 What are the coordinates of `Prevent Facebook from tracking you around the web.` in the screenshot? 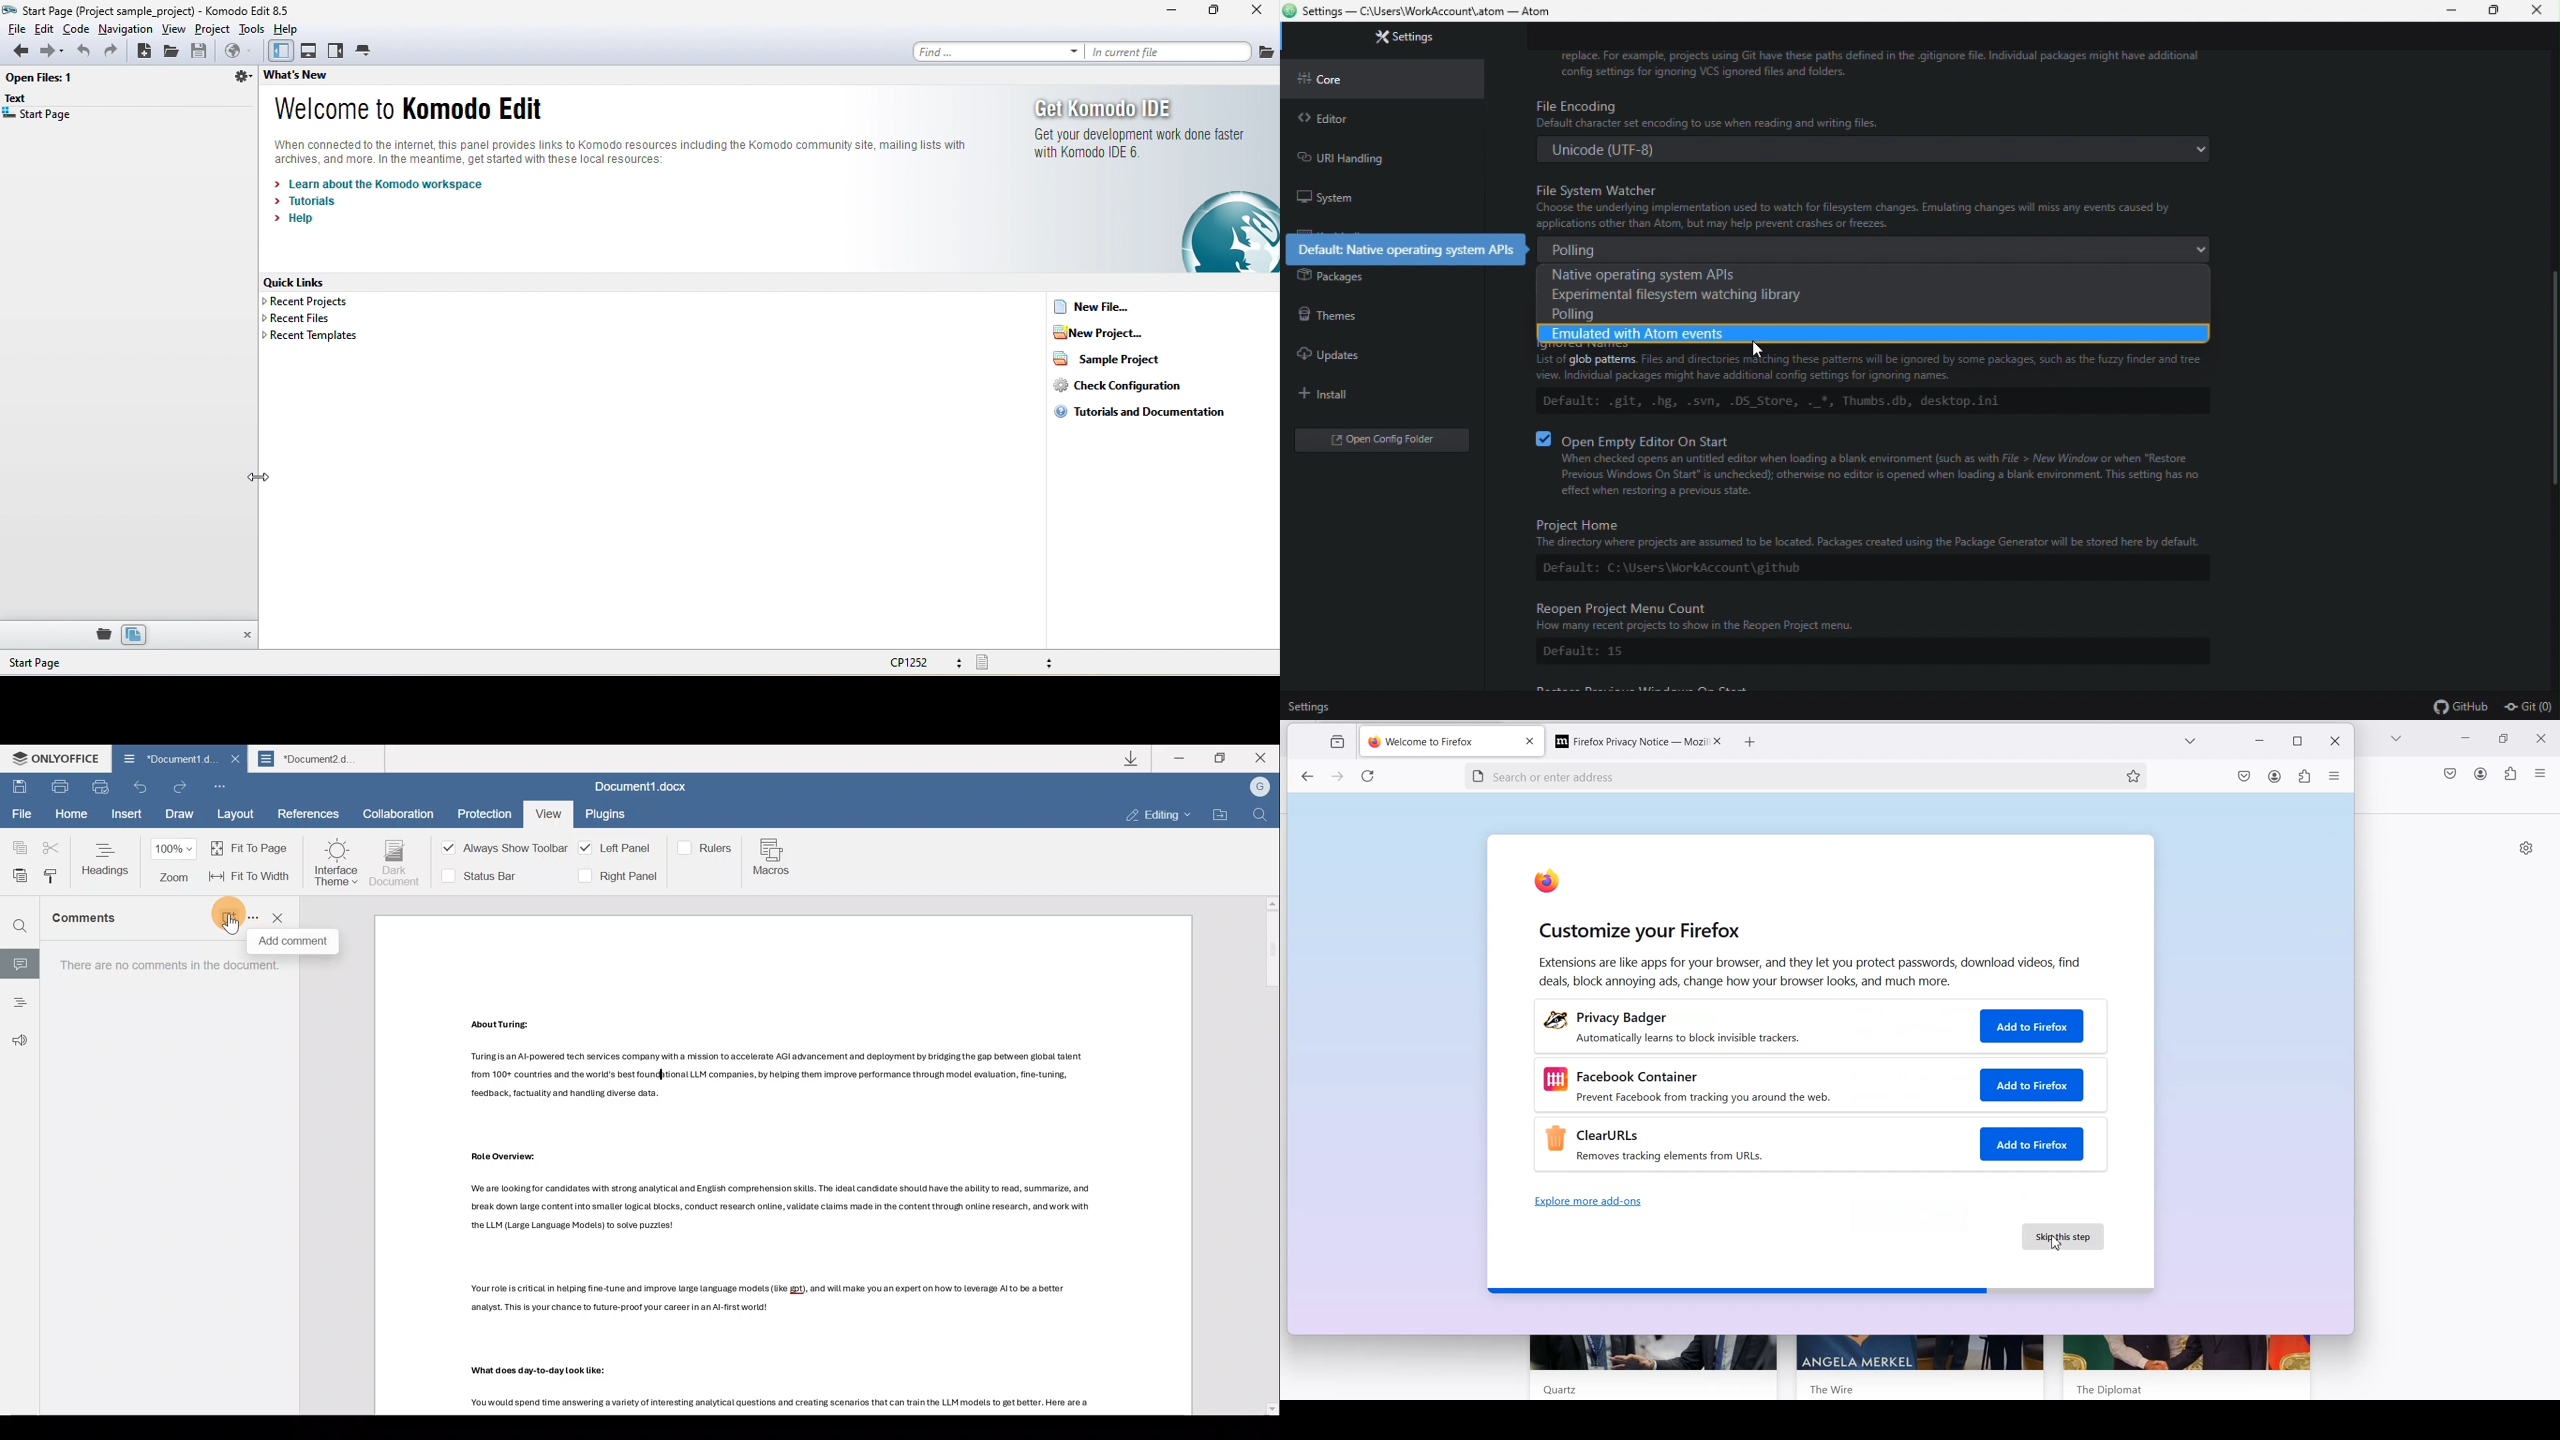 It's located at (1769, 1097).